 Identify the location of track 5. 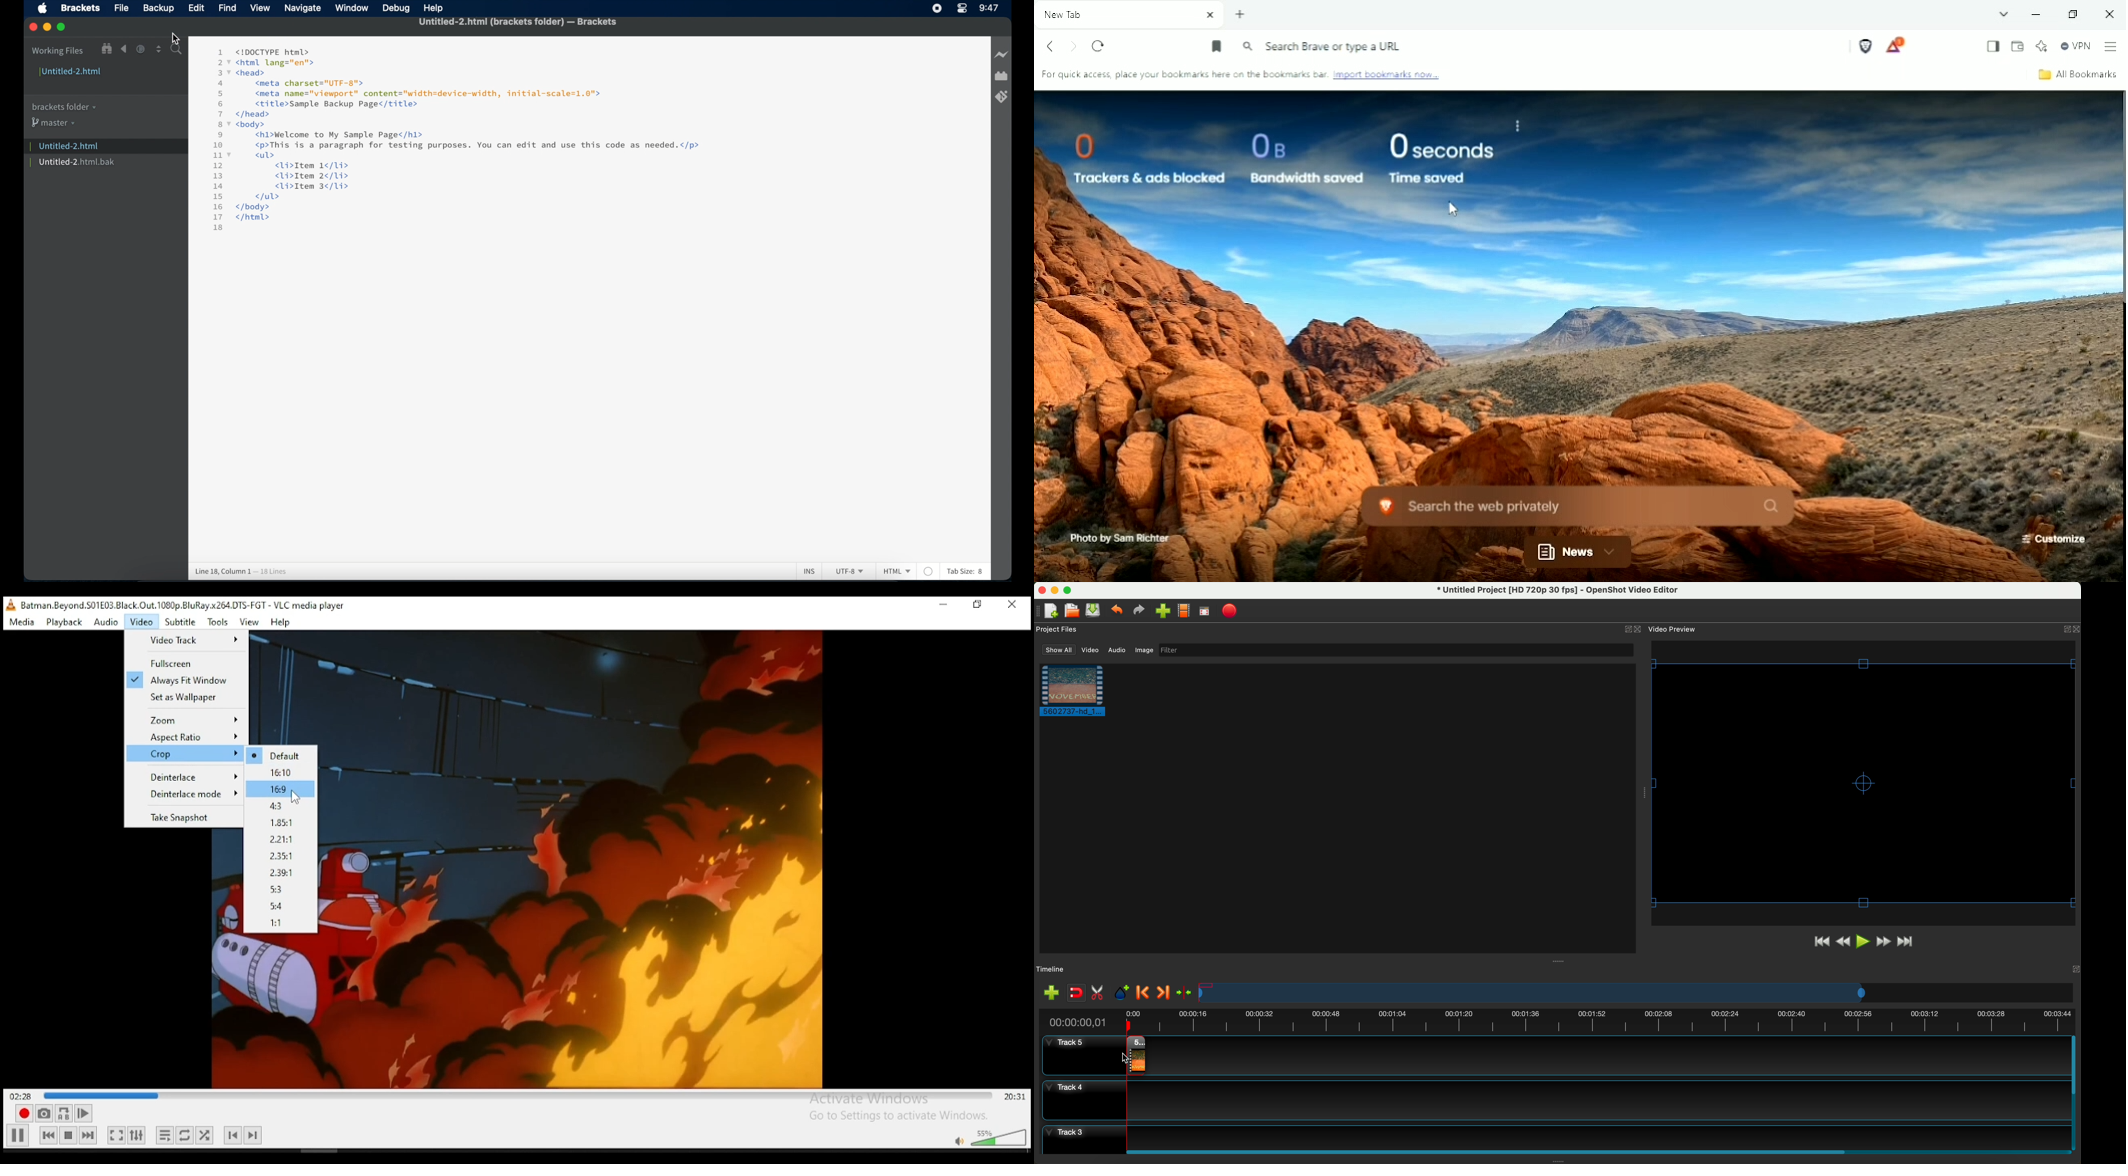
(1078, 1055).